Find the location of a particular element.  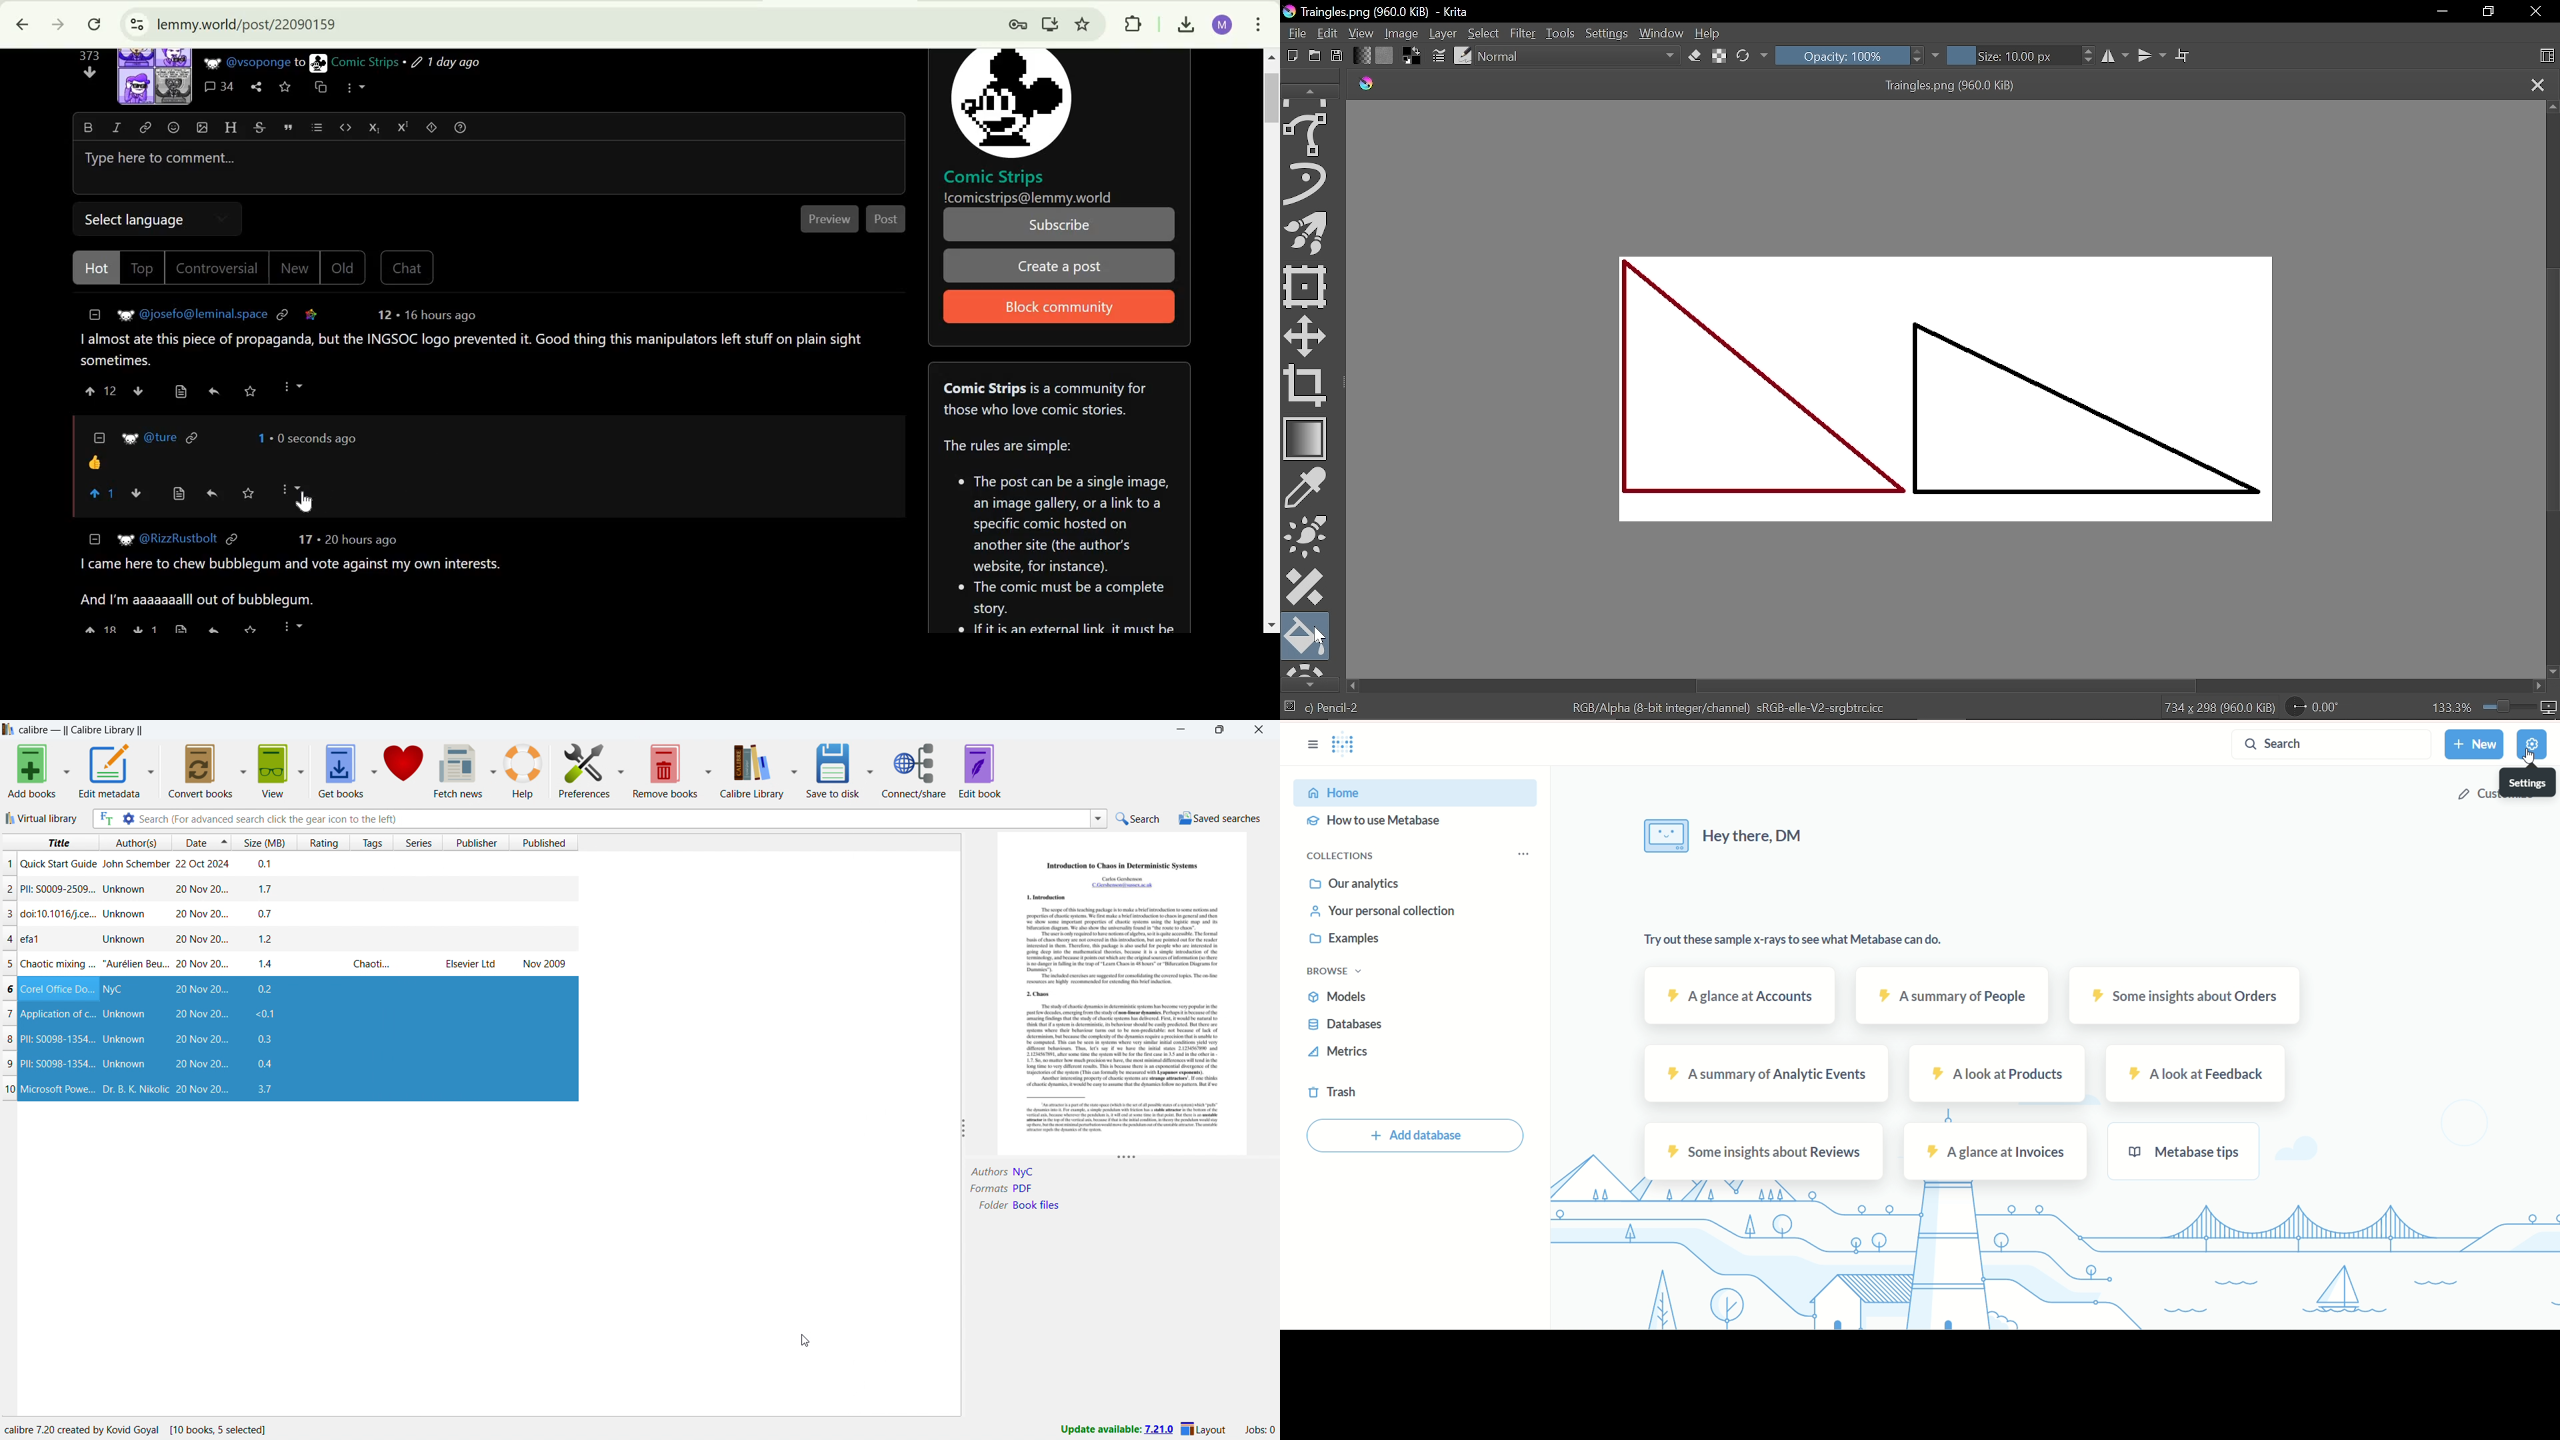

new is located at coordinates (2474, 745).